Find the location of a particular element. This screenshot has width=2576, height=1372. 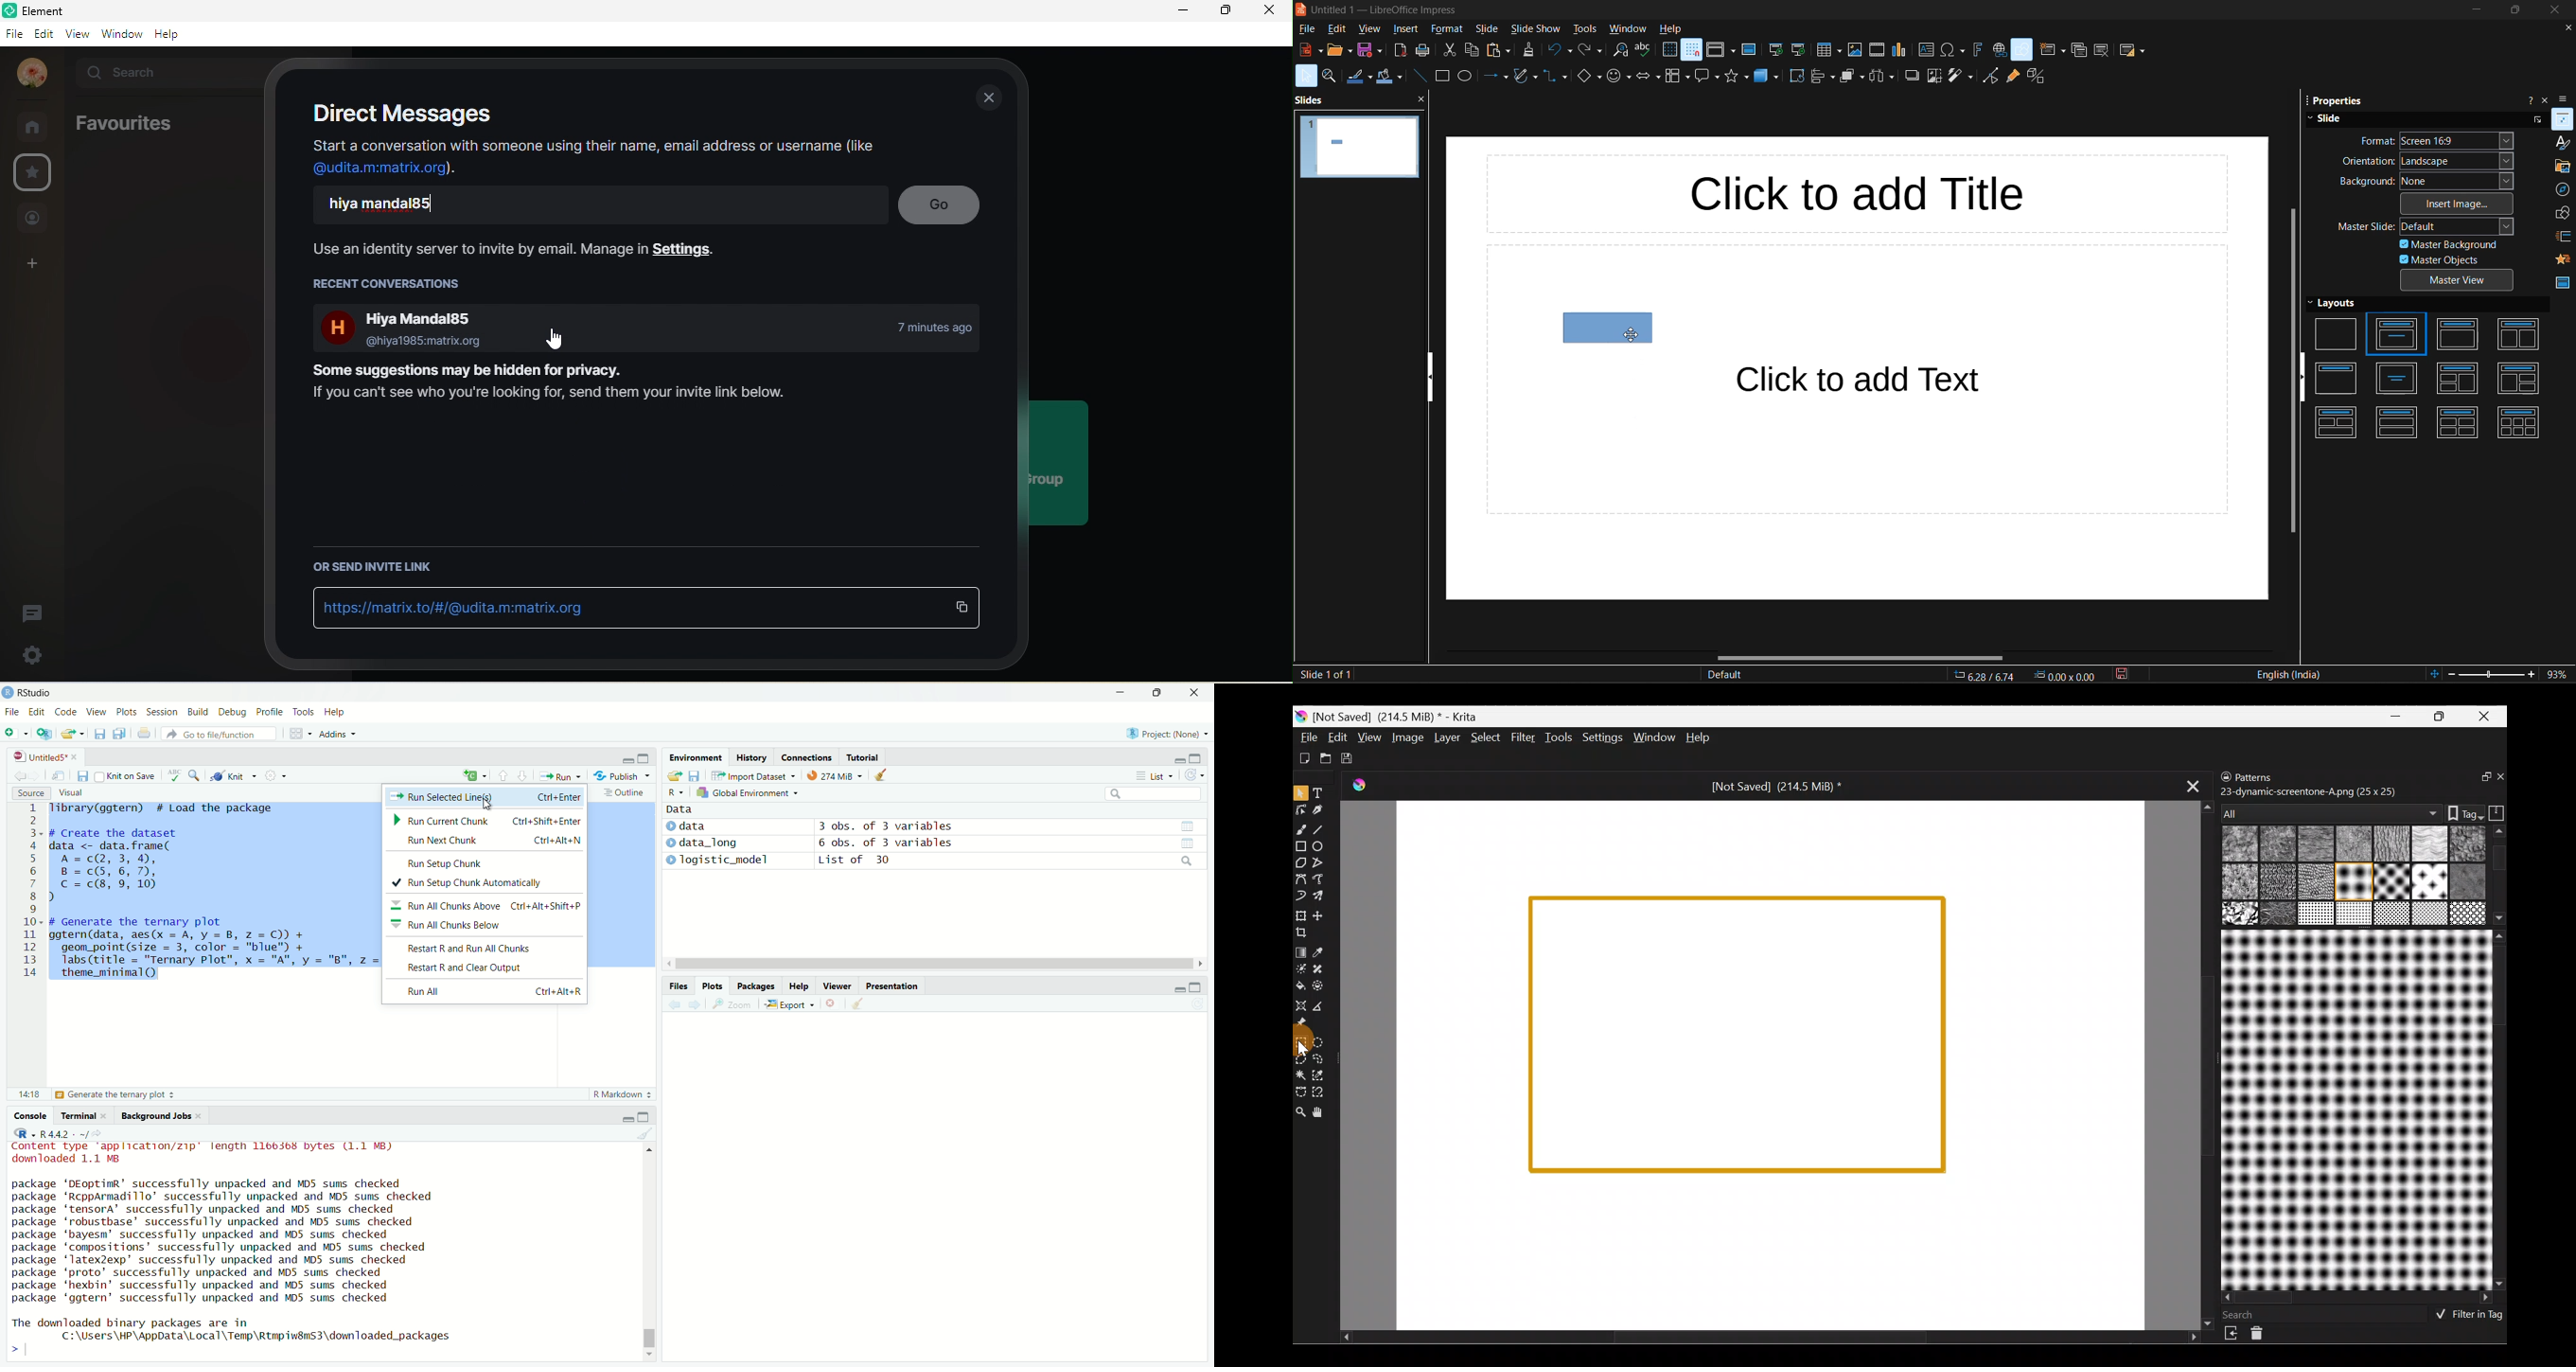

18 texture_bark.png is located at coordinates (2390, 914).